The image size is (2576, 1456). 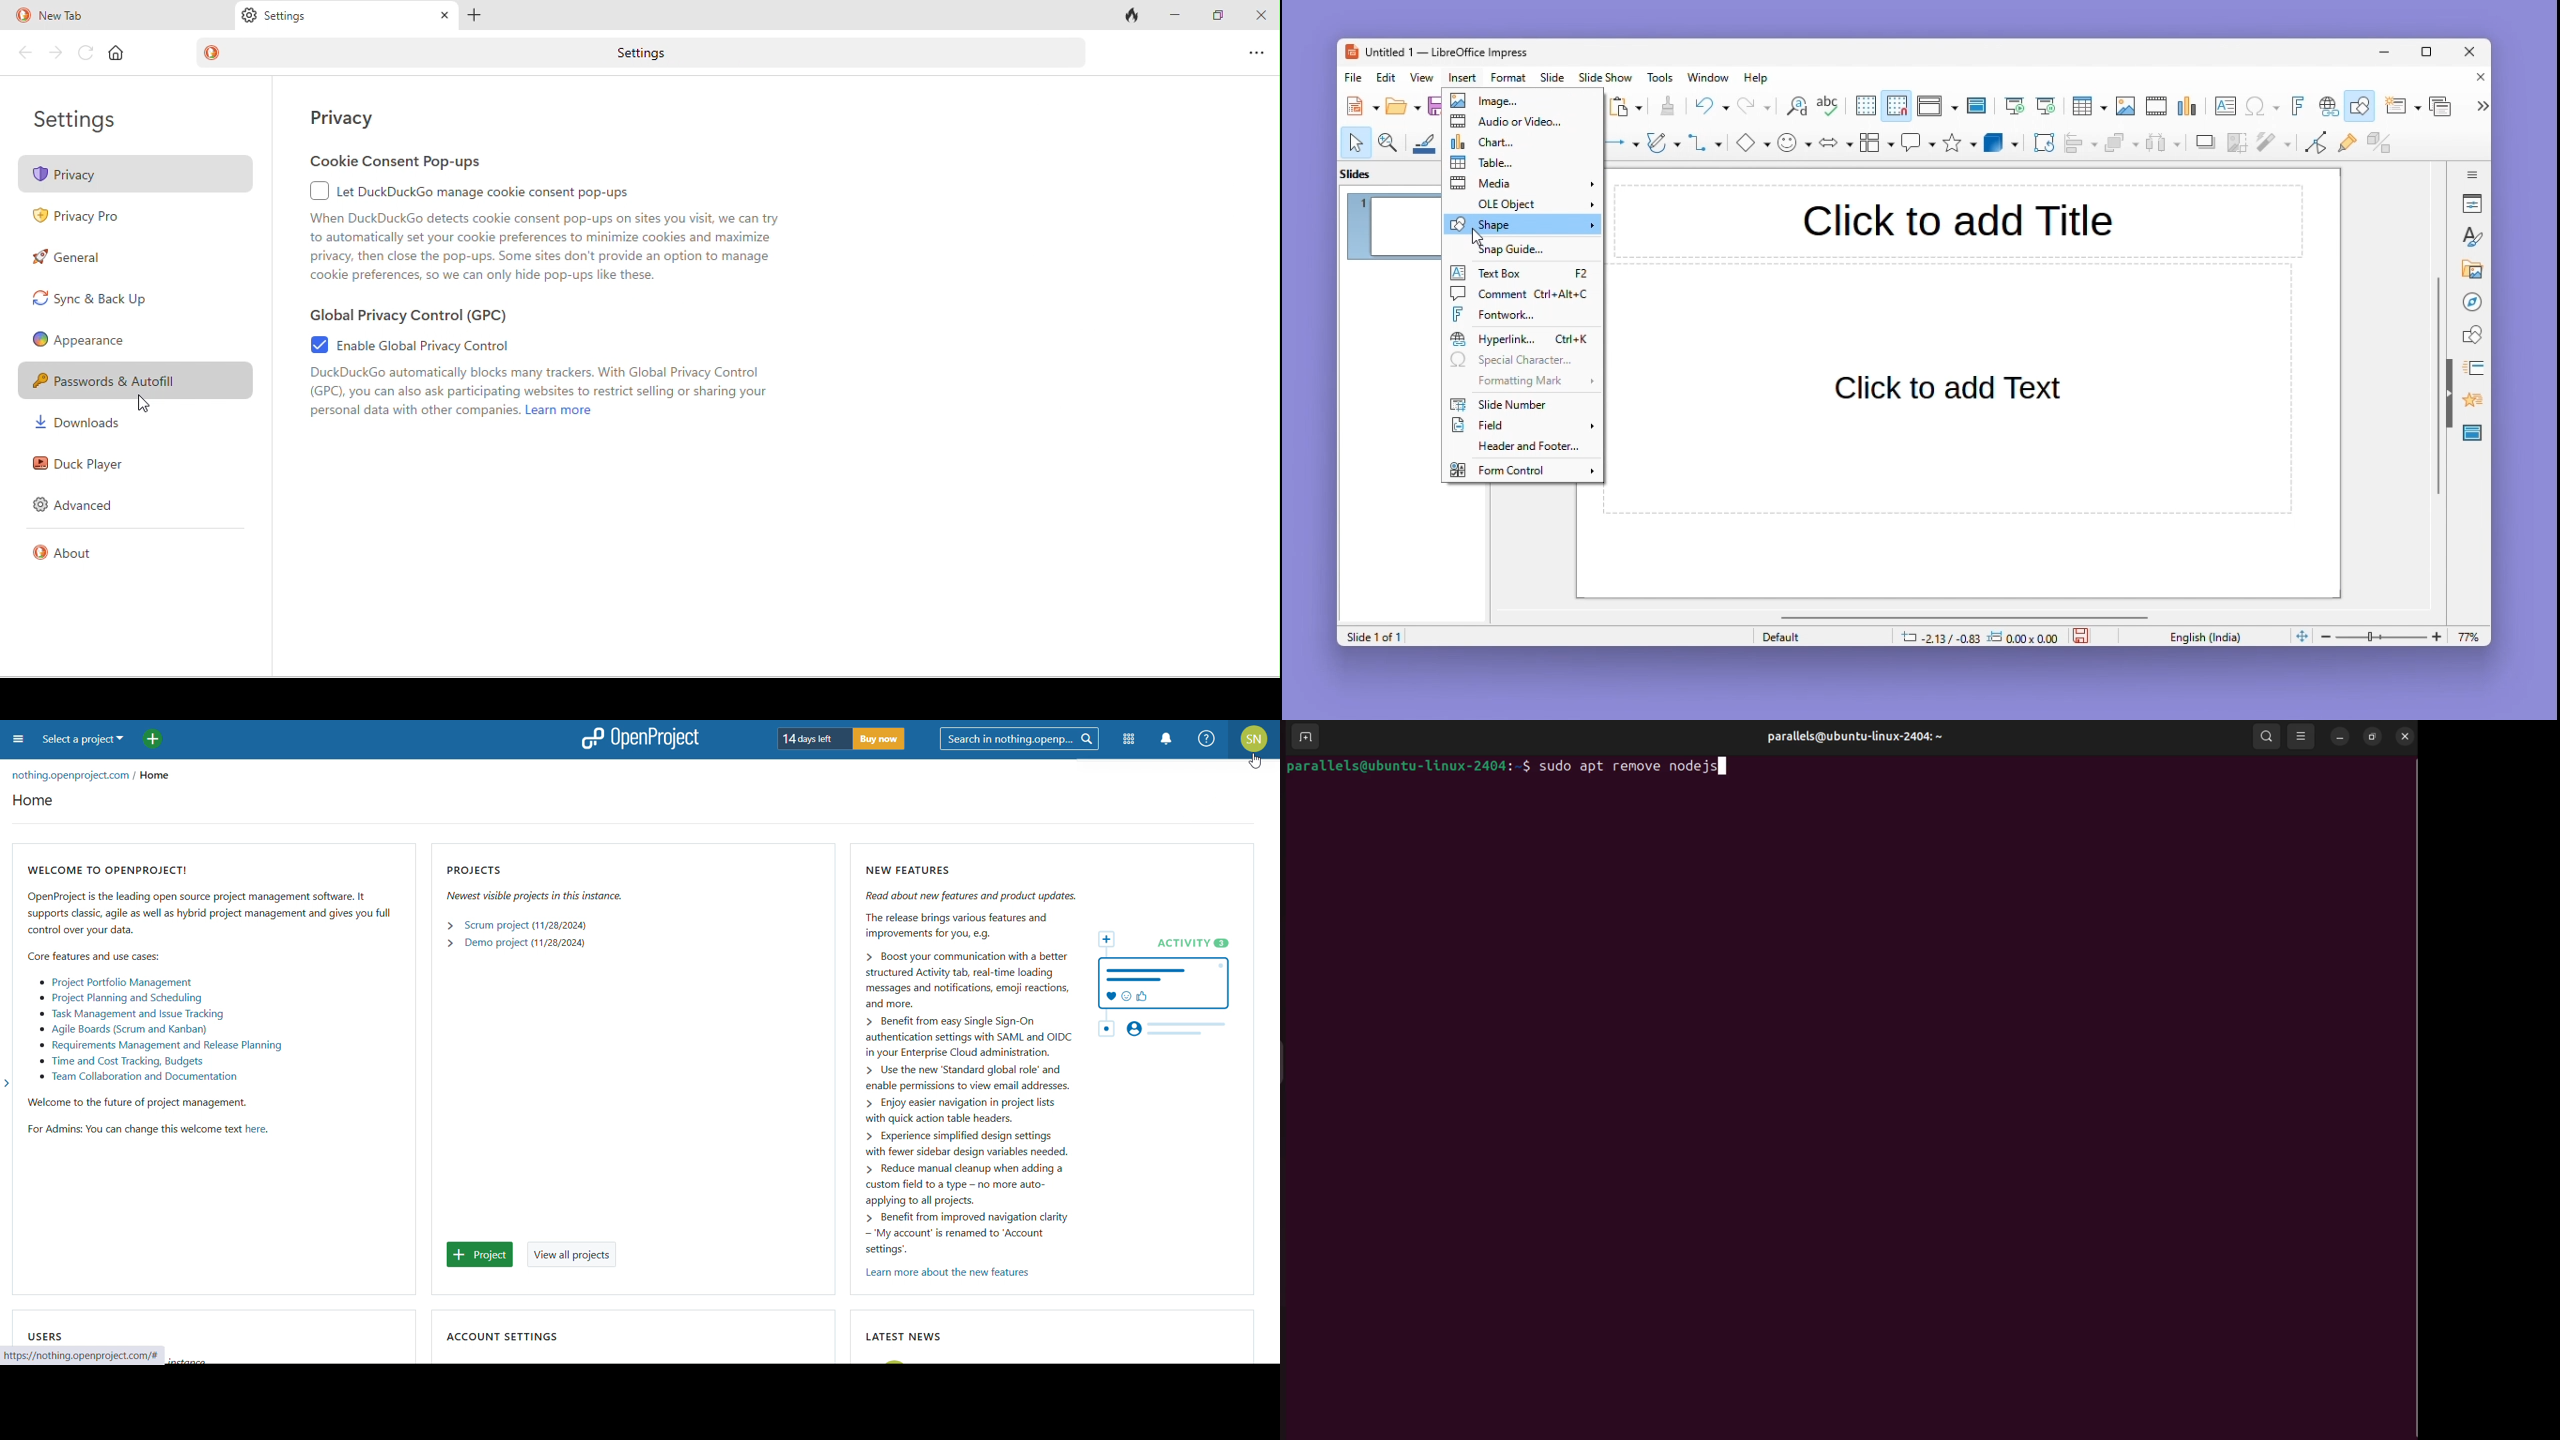 What do you see at coordinates (1133, 16) in the screenshot?
I see `close tabs and clear data` at bounding box center [1133, 16].